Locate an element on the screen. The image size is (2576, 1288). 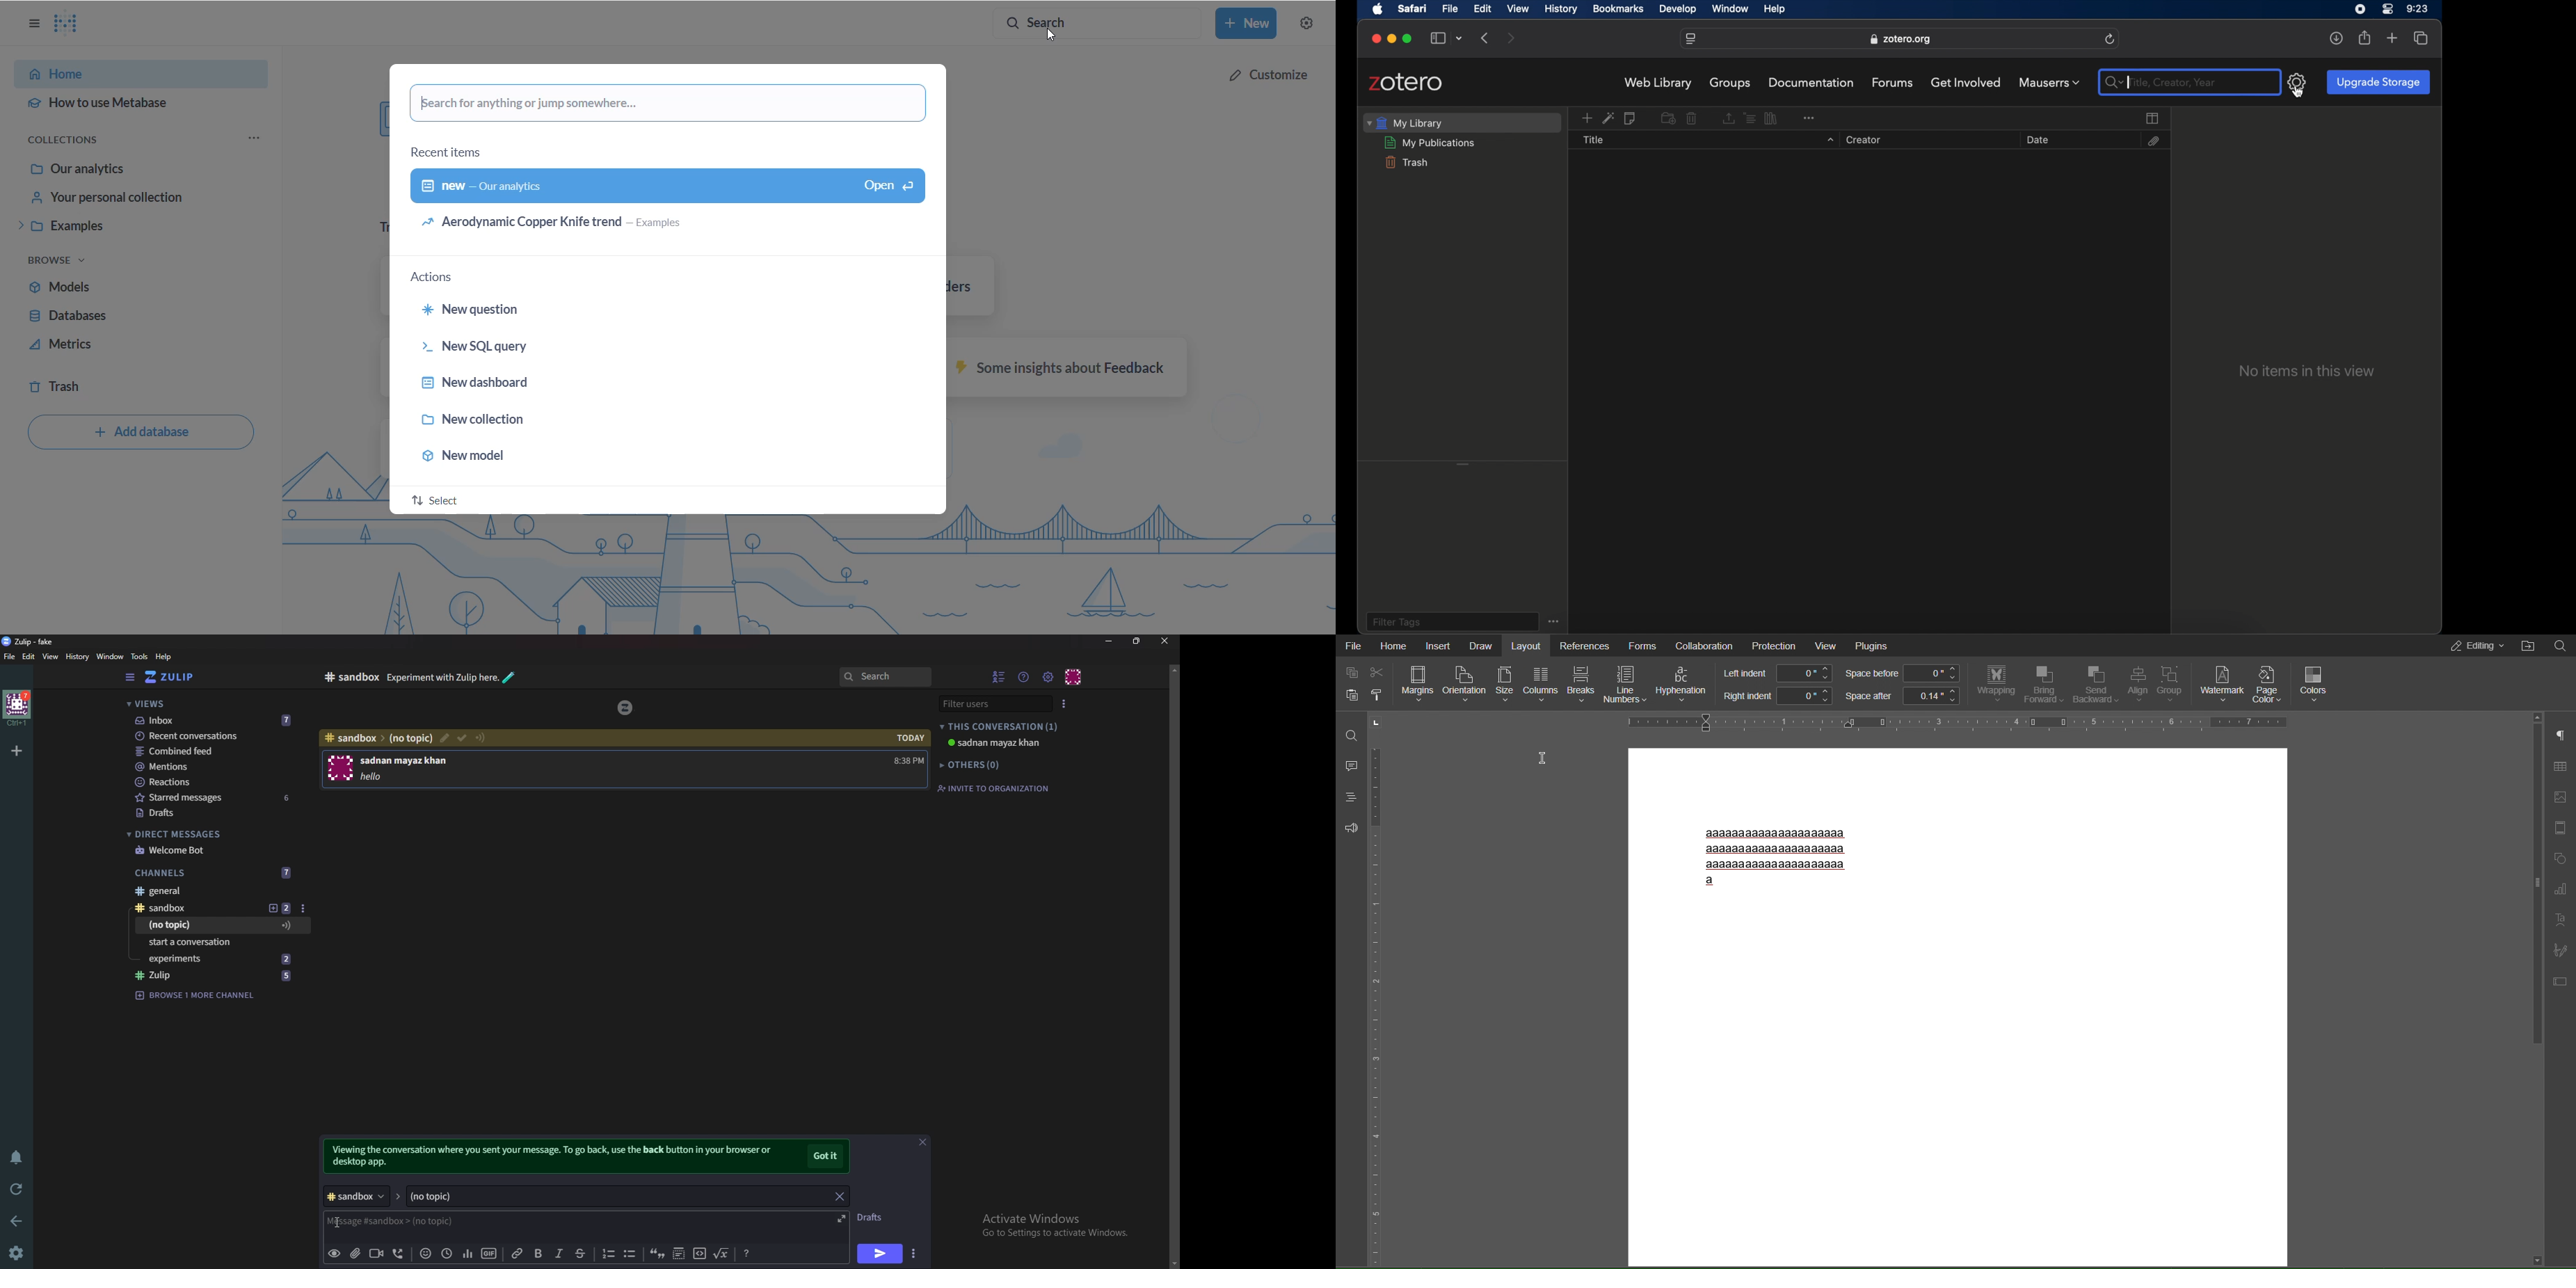
website address is located at coordinates (1900, 39).